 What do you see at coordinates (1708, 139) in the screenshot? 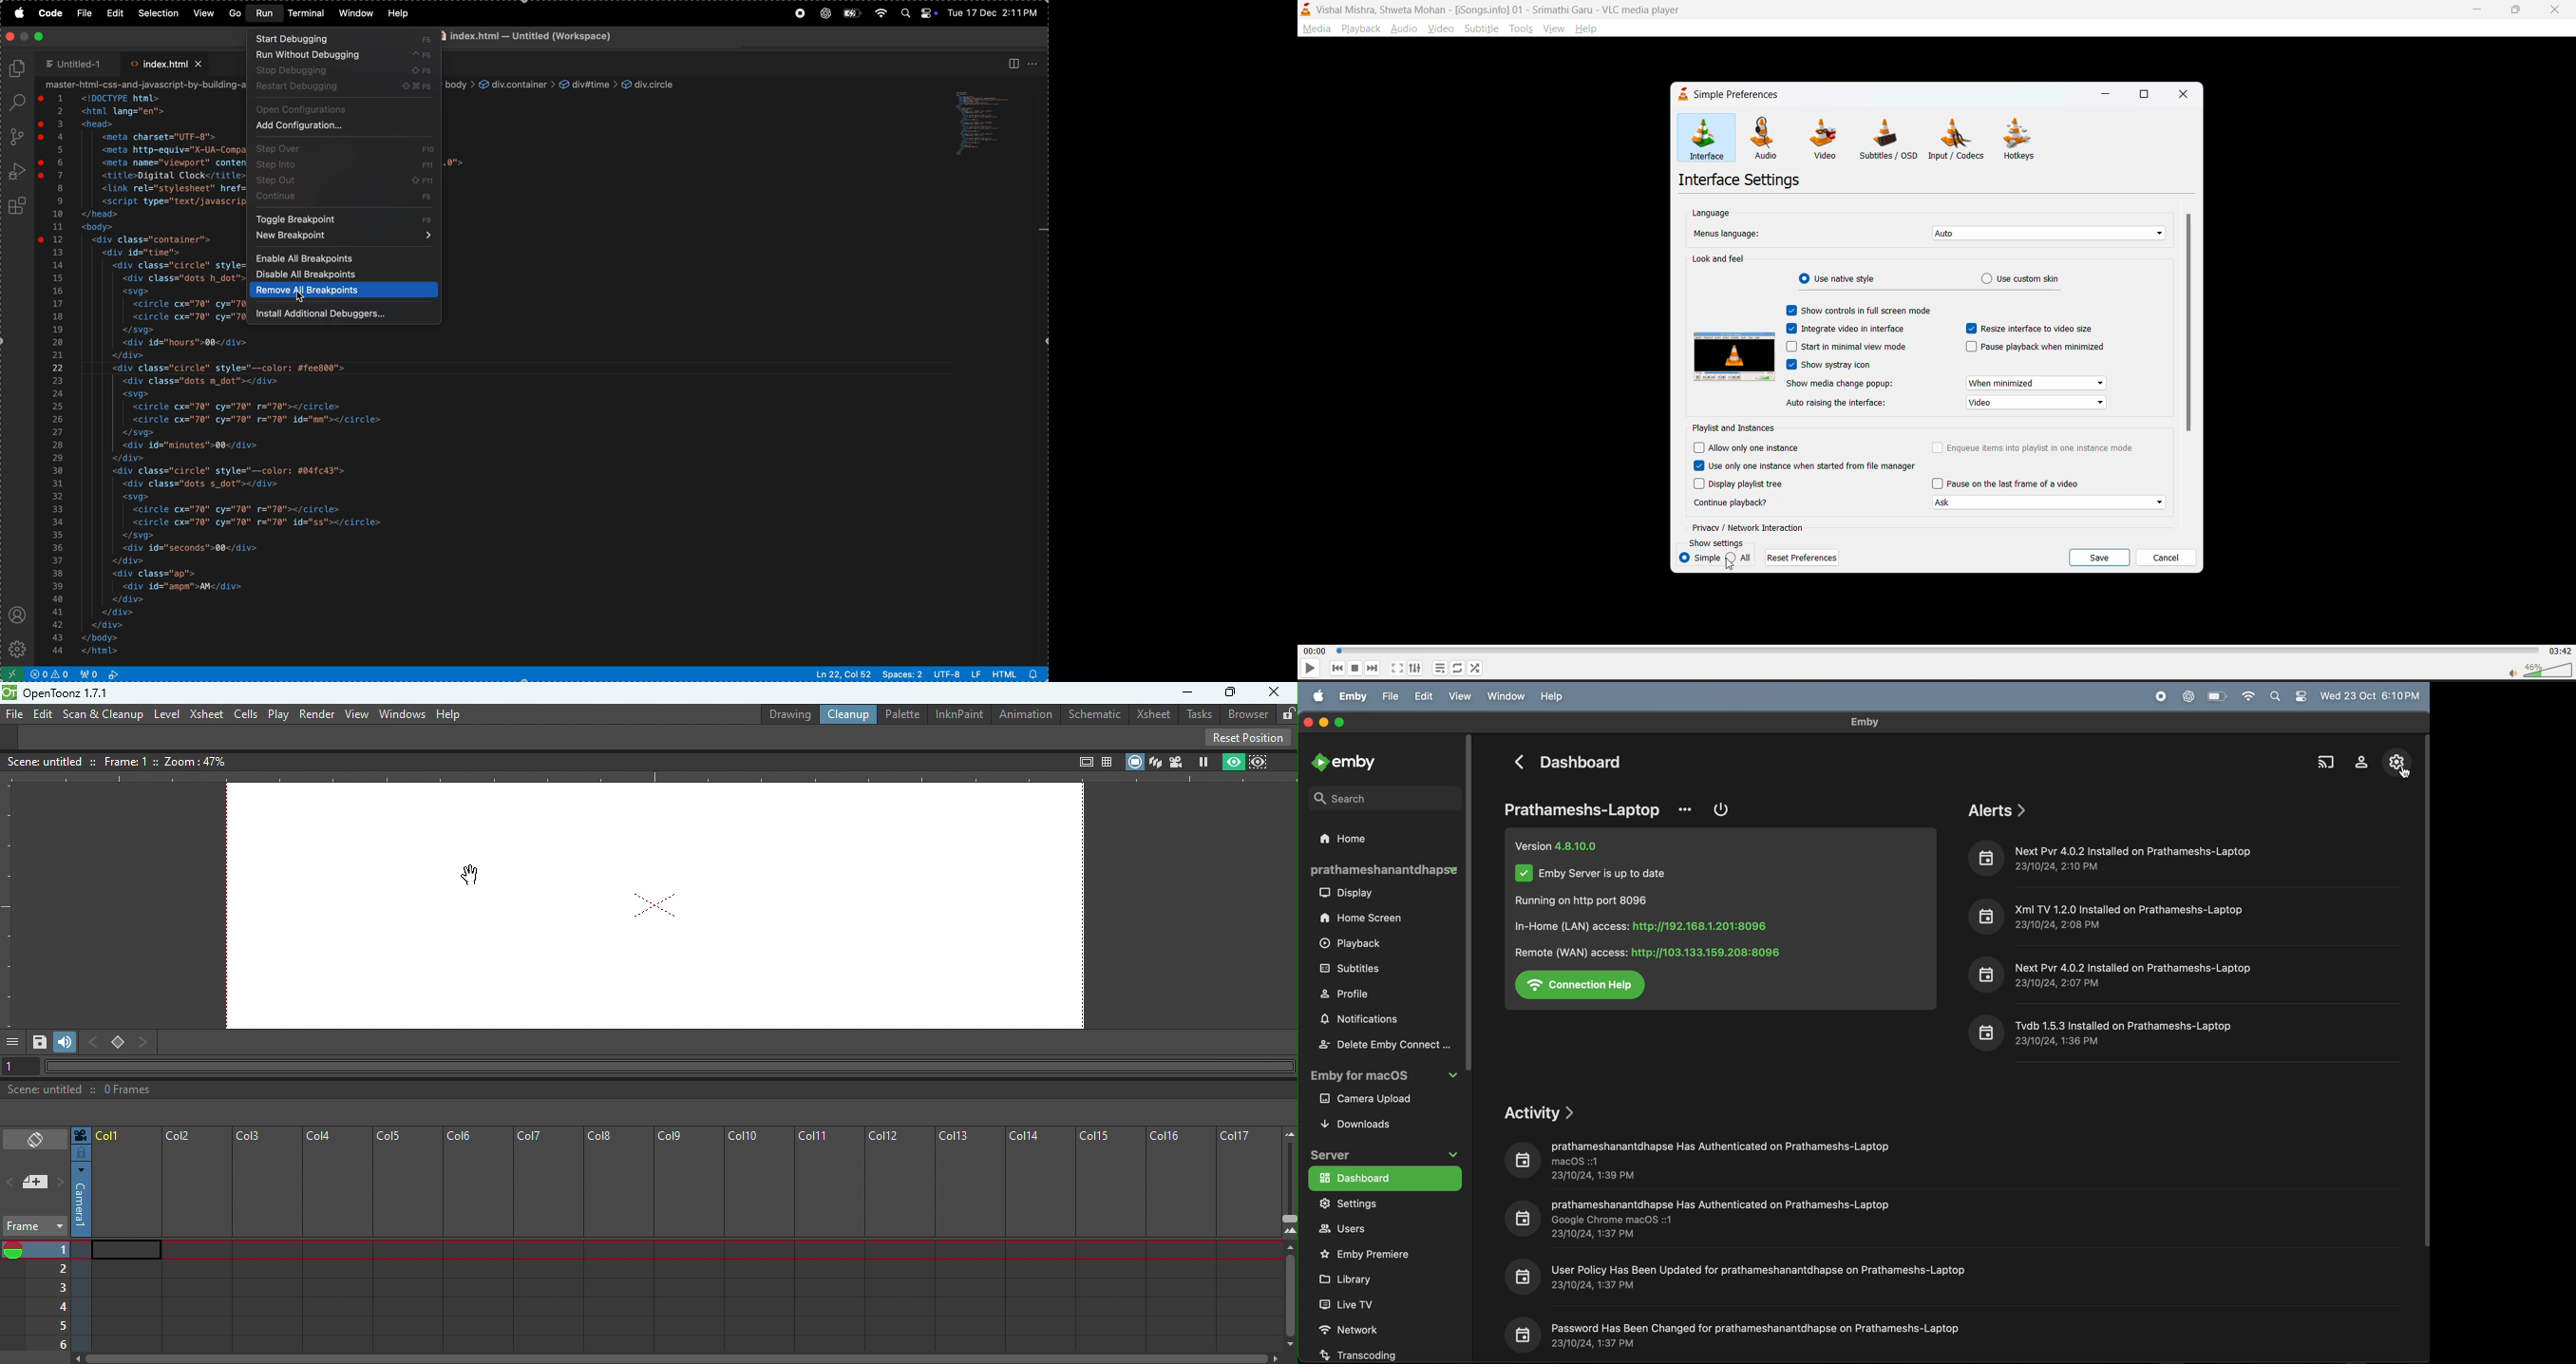
I see `interface` at bounding box center [1708, 139].